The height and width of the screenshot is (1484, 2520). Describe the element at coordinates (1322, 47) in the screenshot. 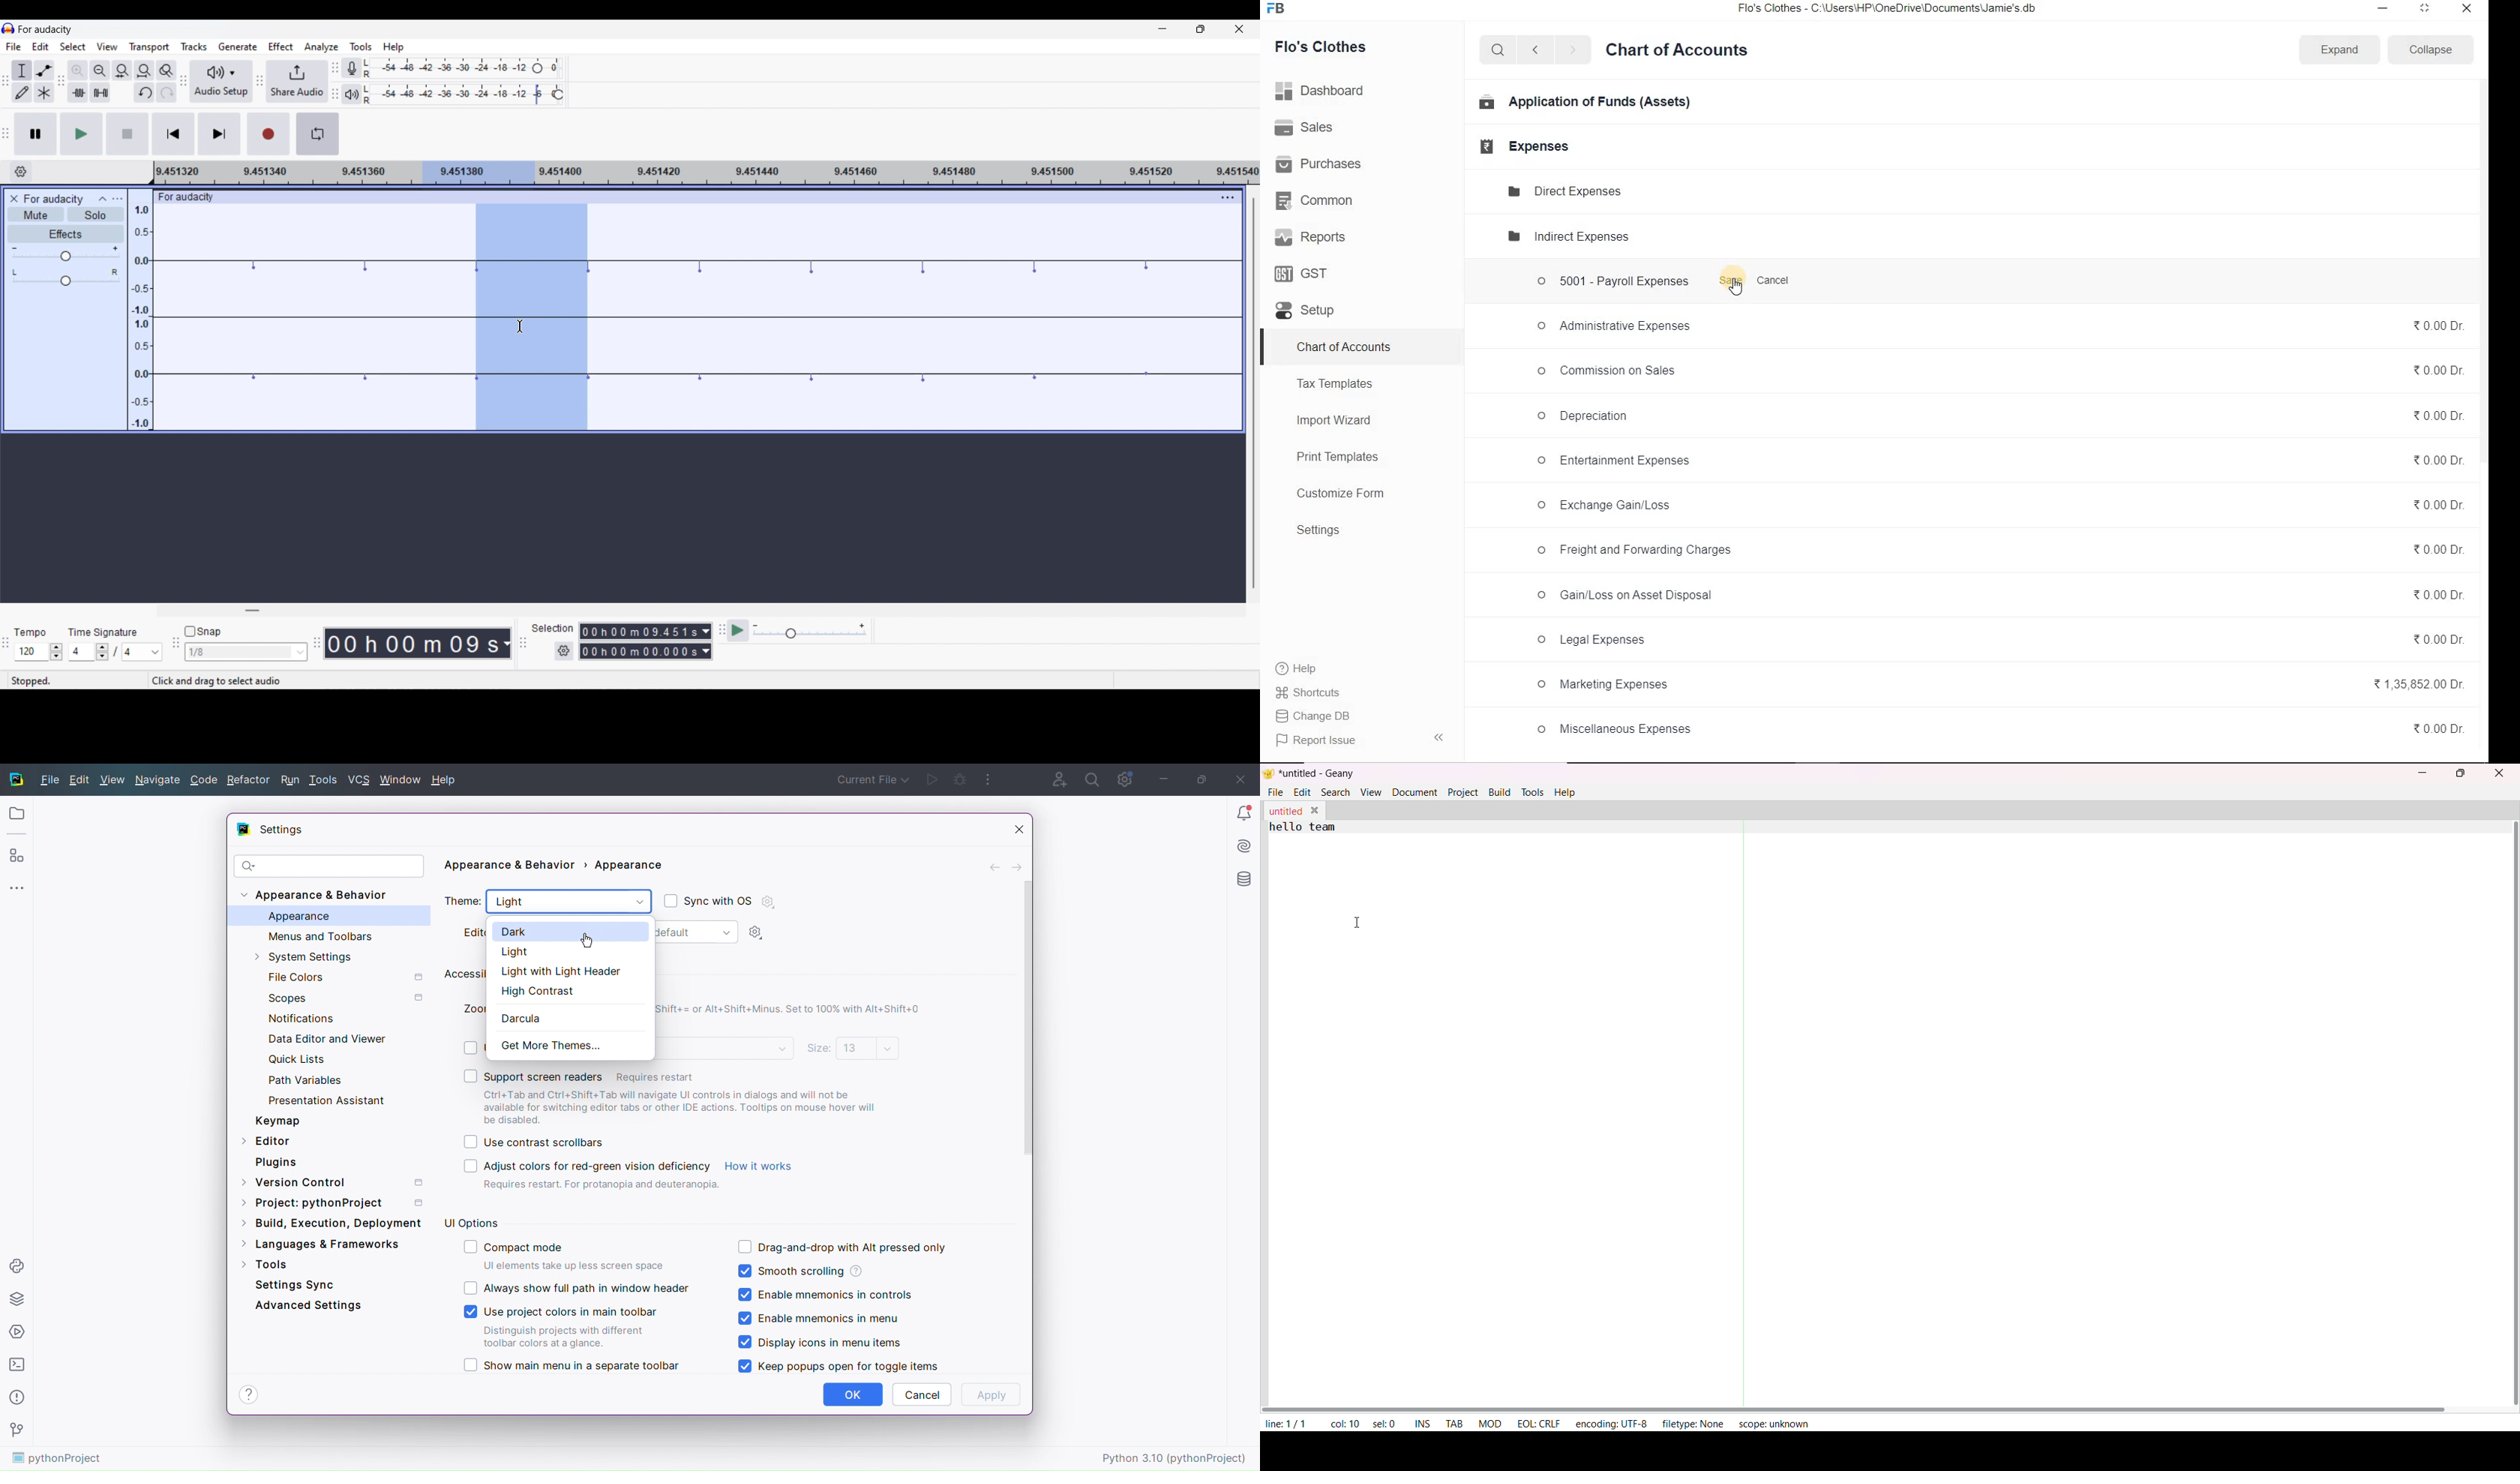

I see `Flo's Clothes` at that location.